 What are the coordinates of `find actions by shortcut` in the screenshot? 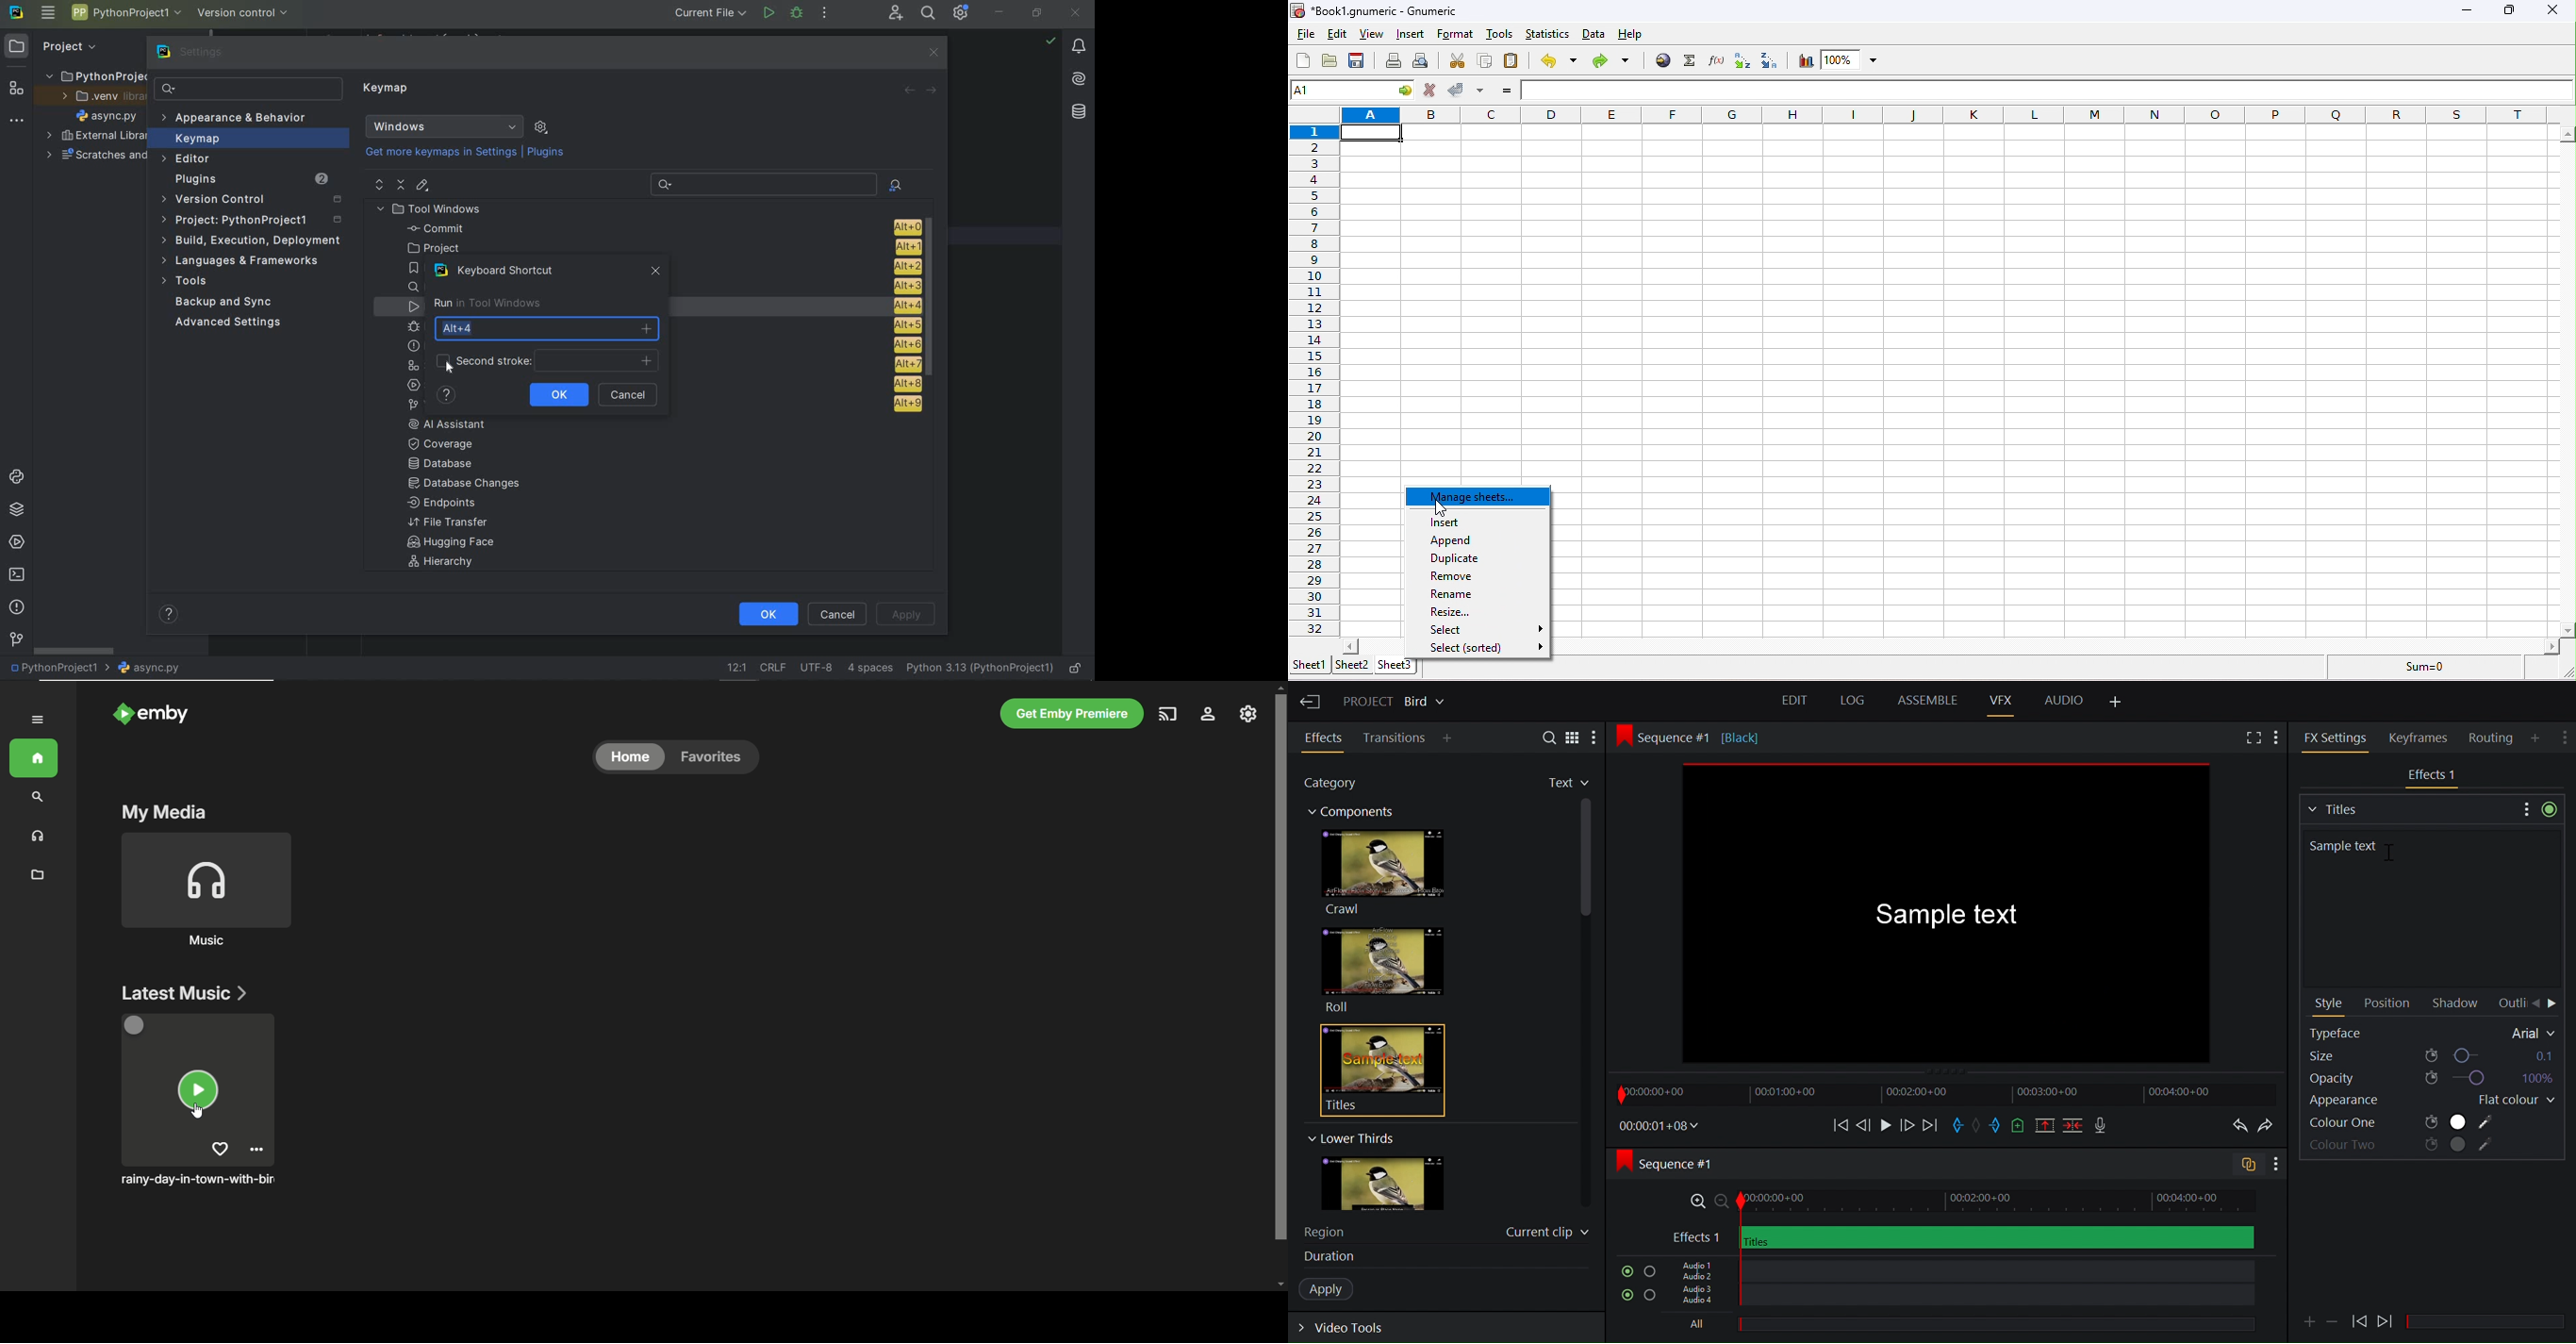 It's located at (896, 185).